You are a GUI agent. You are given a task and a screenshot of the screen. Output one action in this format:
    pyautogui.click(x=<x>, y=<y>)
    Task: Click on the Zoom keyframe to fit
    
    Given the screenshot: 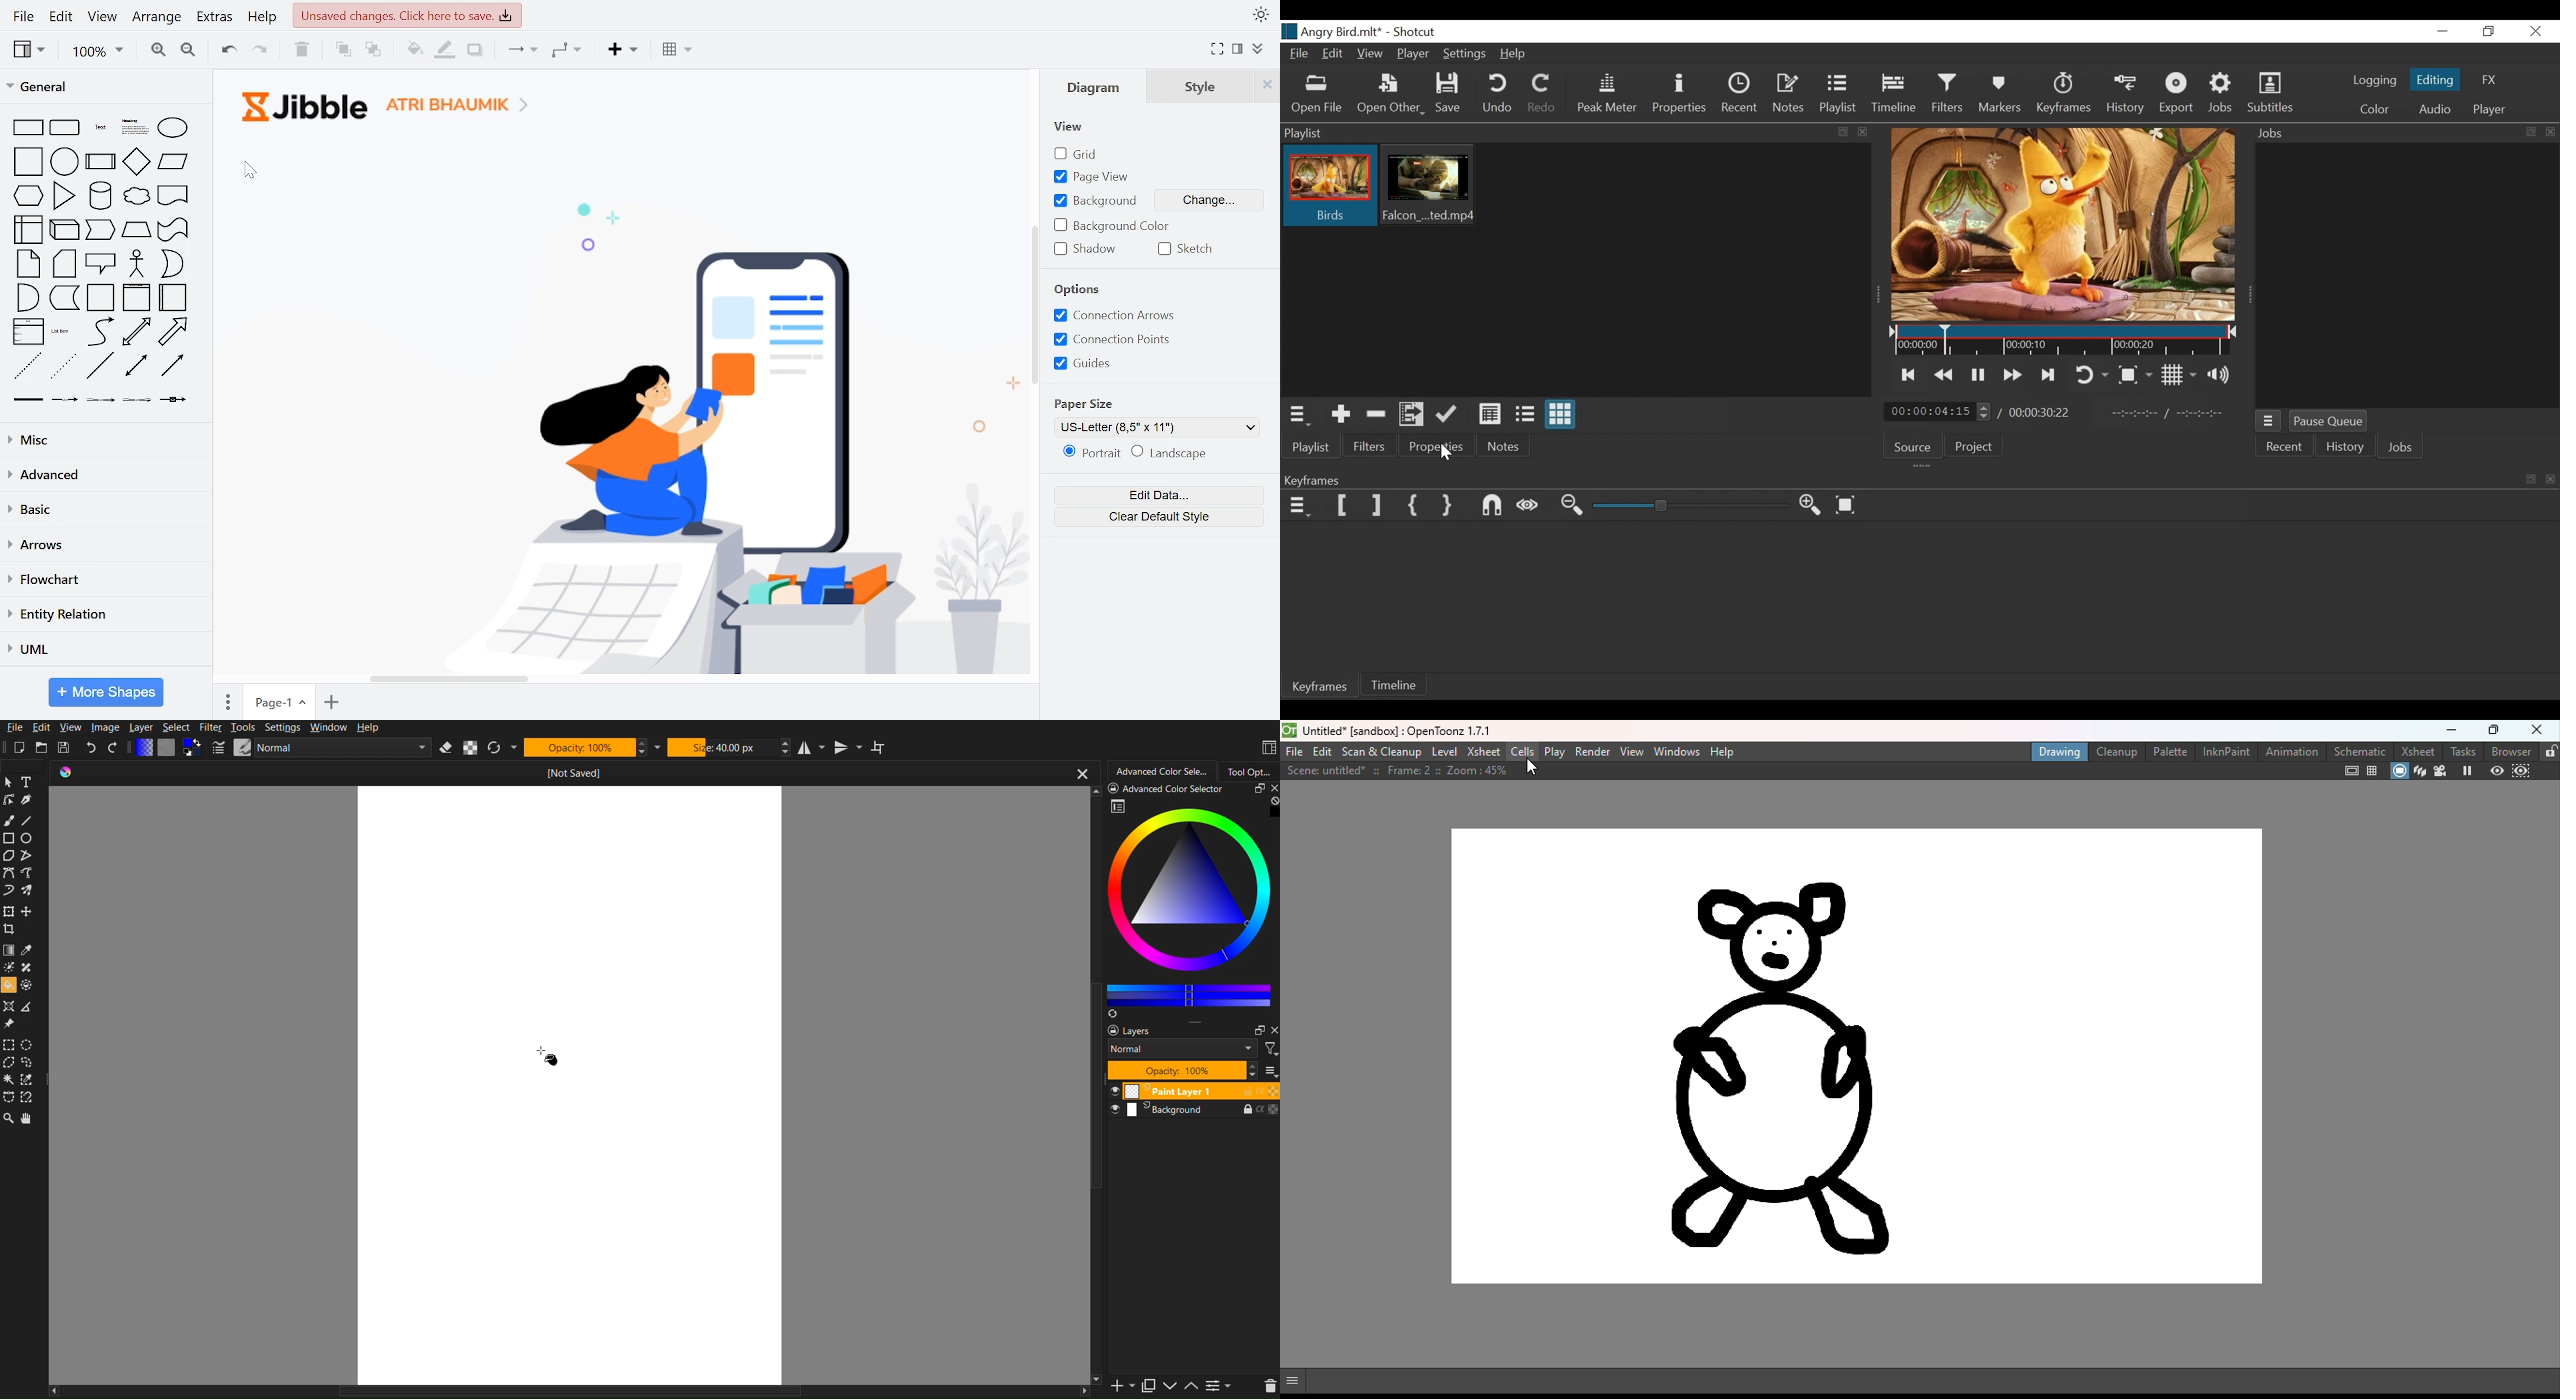 What is the action you would take?
    pyautogui.click(x=1849, y=505)
    